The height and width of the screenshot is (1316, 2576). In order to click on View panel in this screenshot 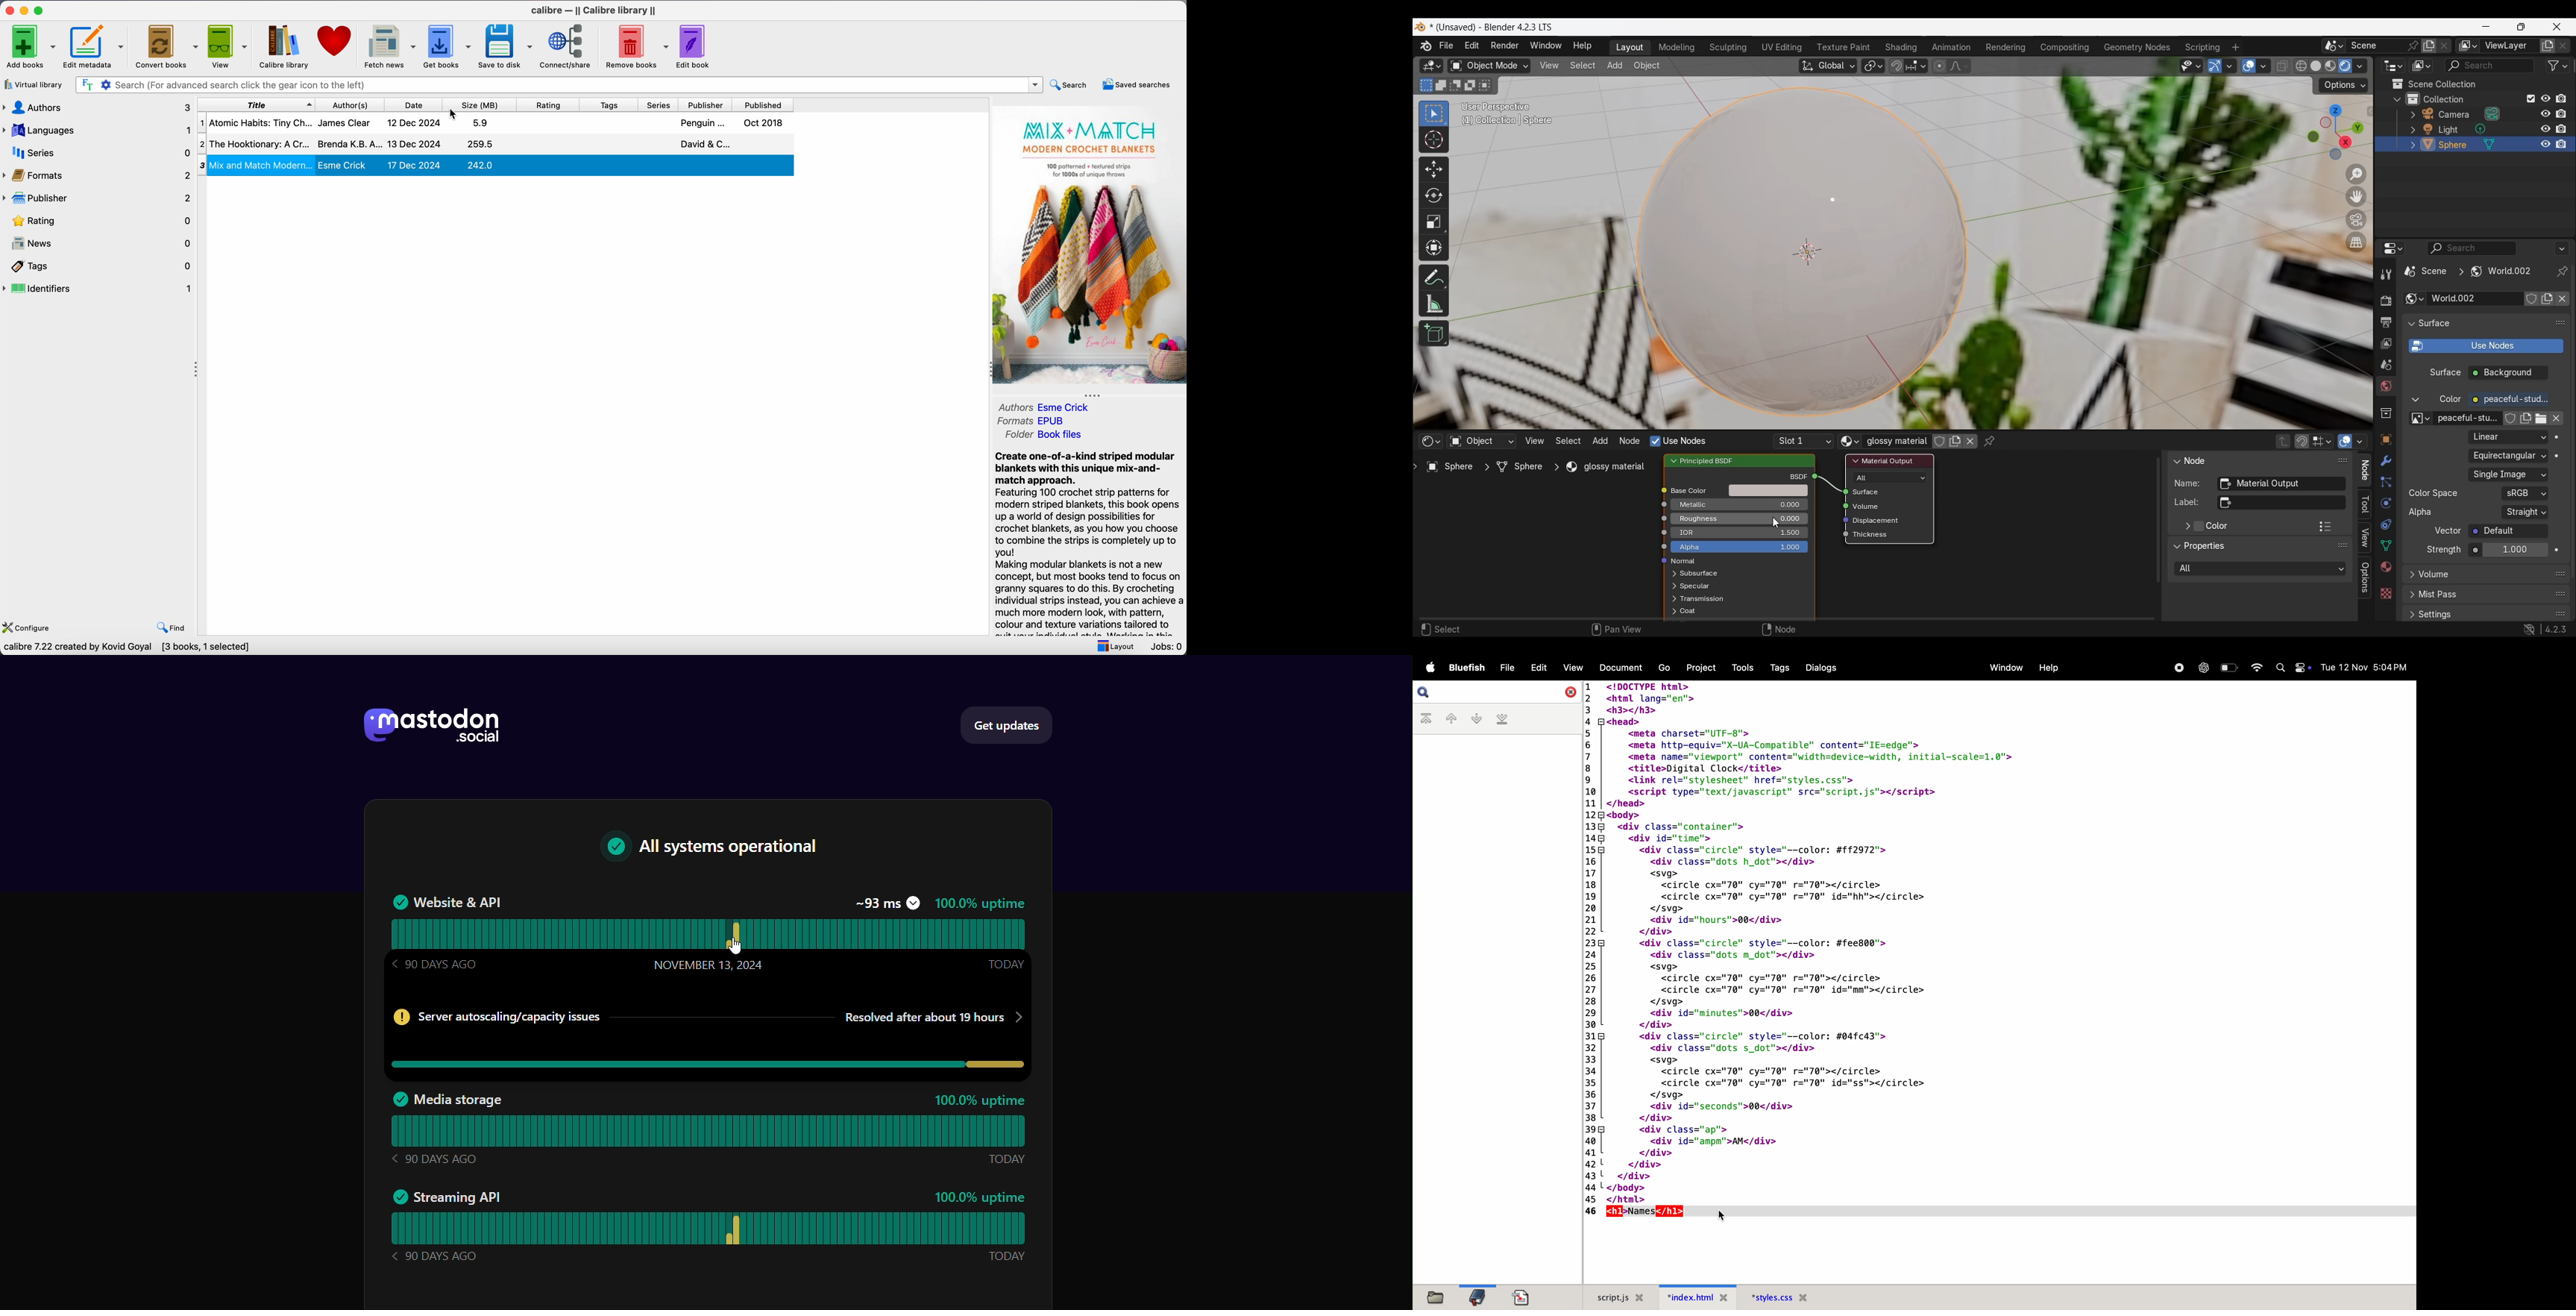, I will do `click(2365, 539)`.